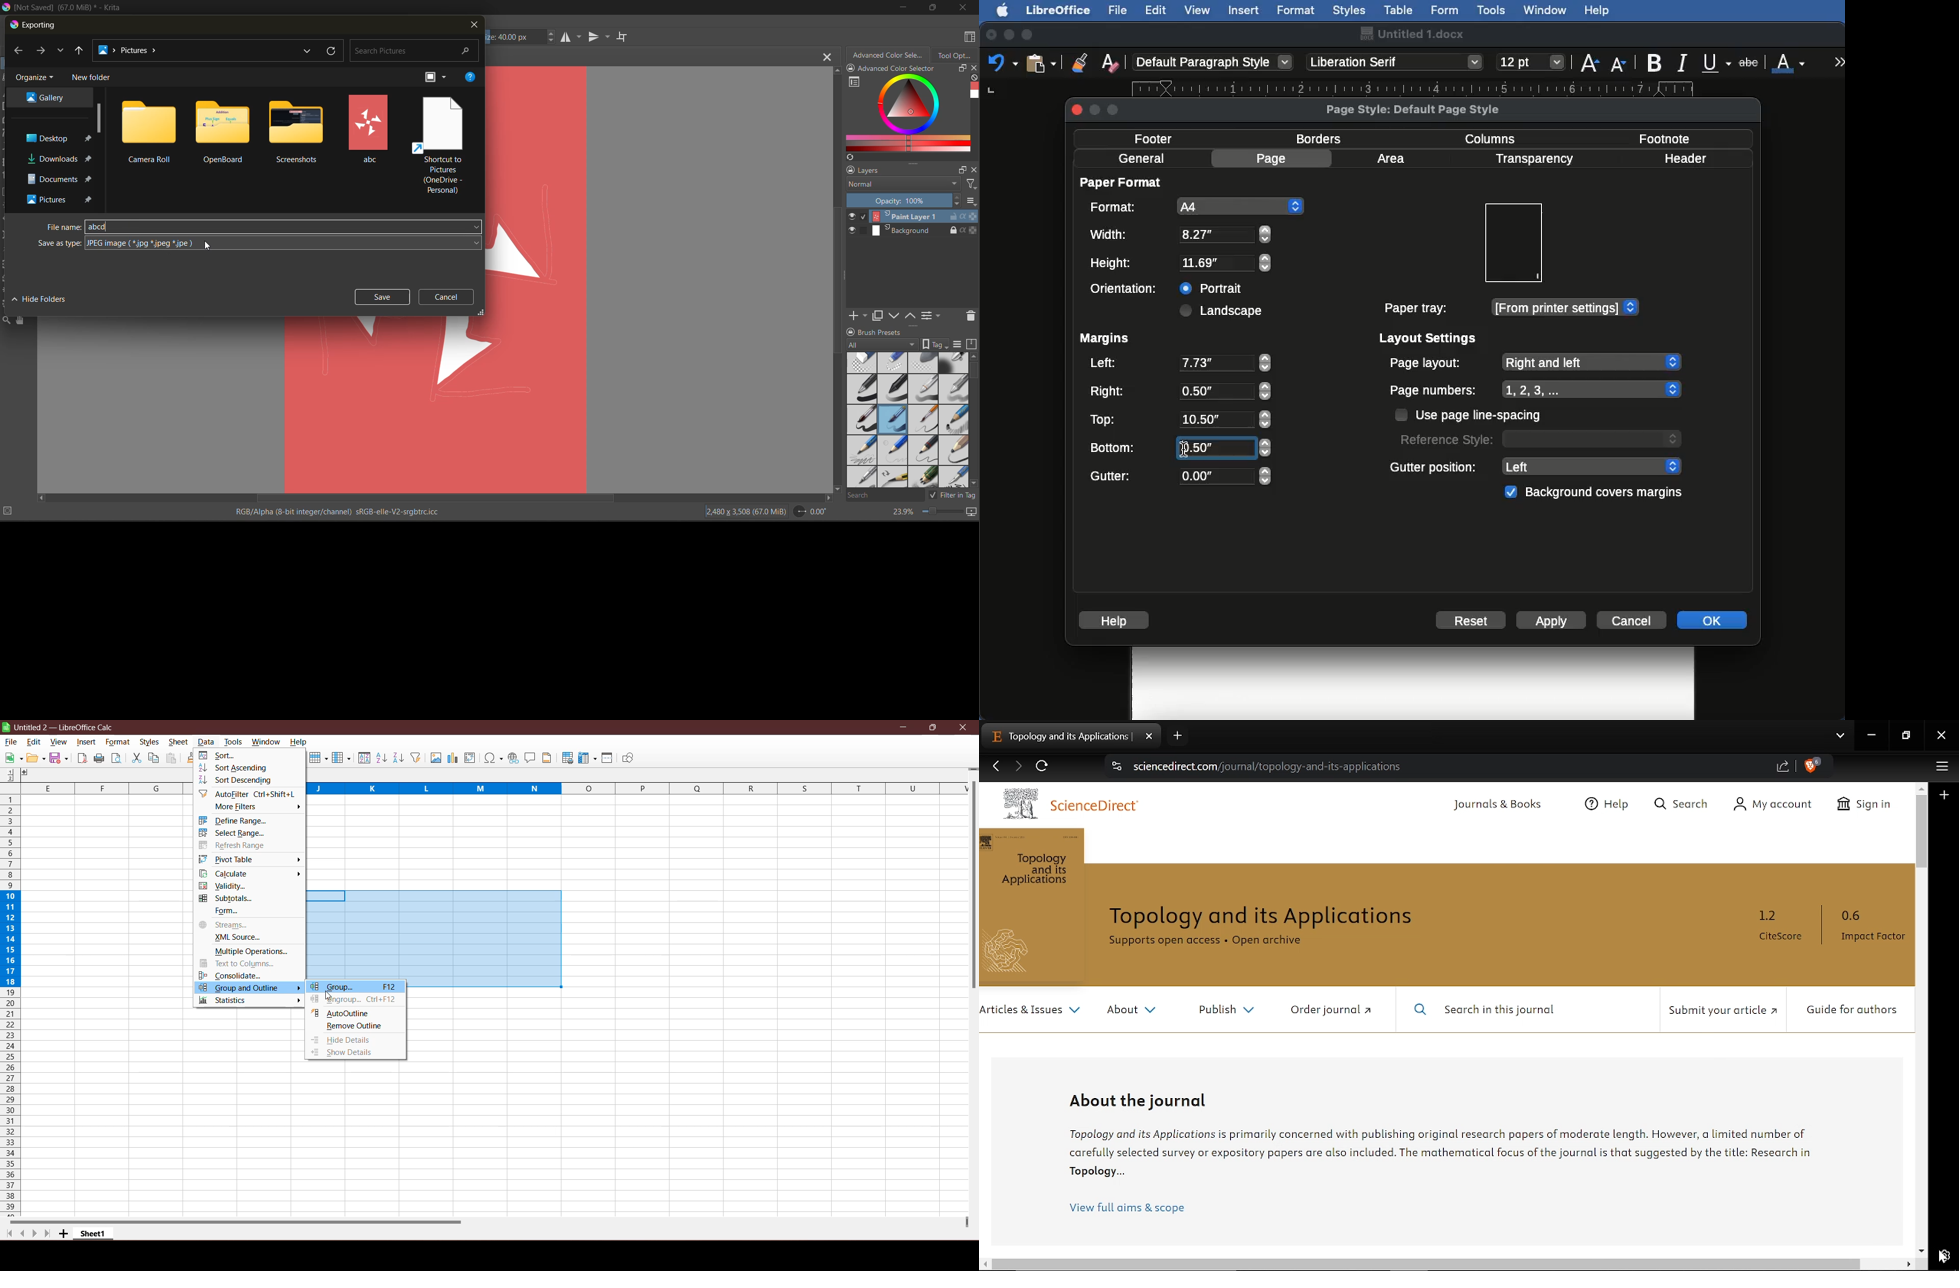 This screenshot has height=1288, width=1960. Describe the element at coordinates (20, 321) in the screenshot. I see `tools` at that location.